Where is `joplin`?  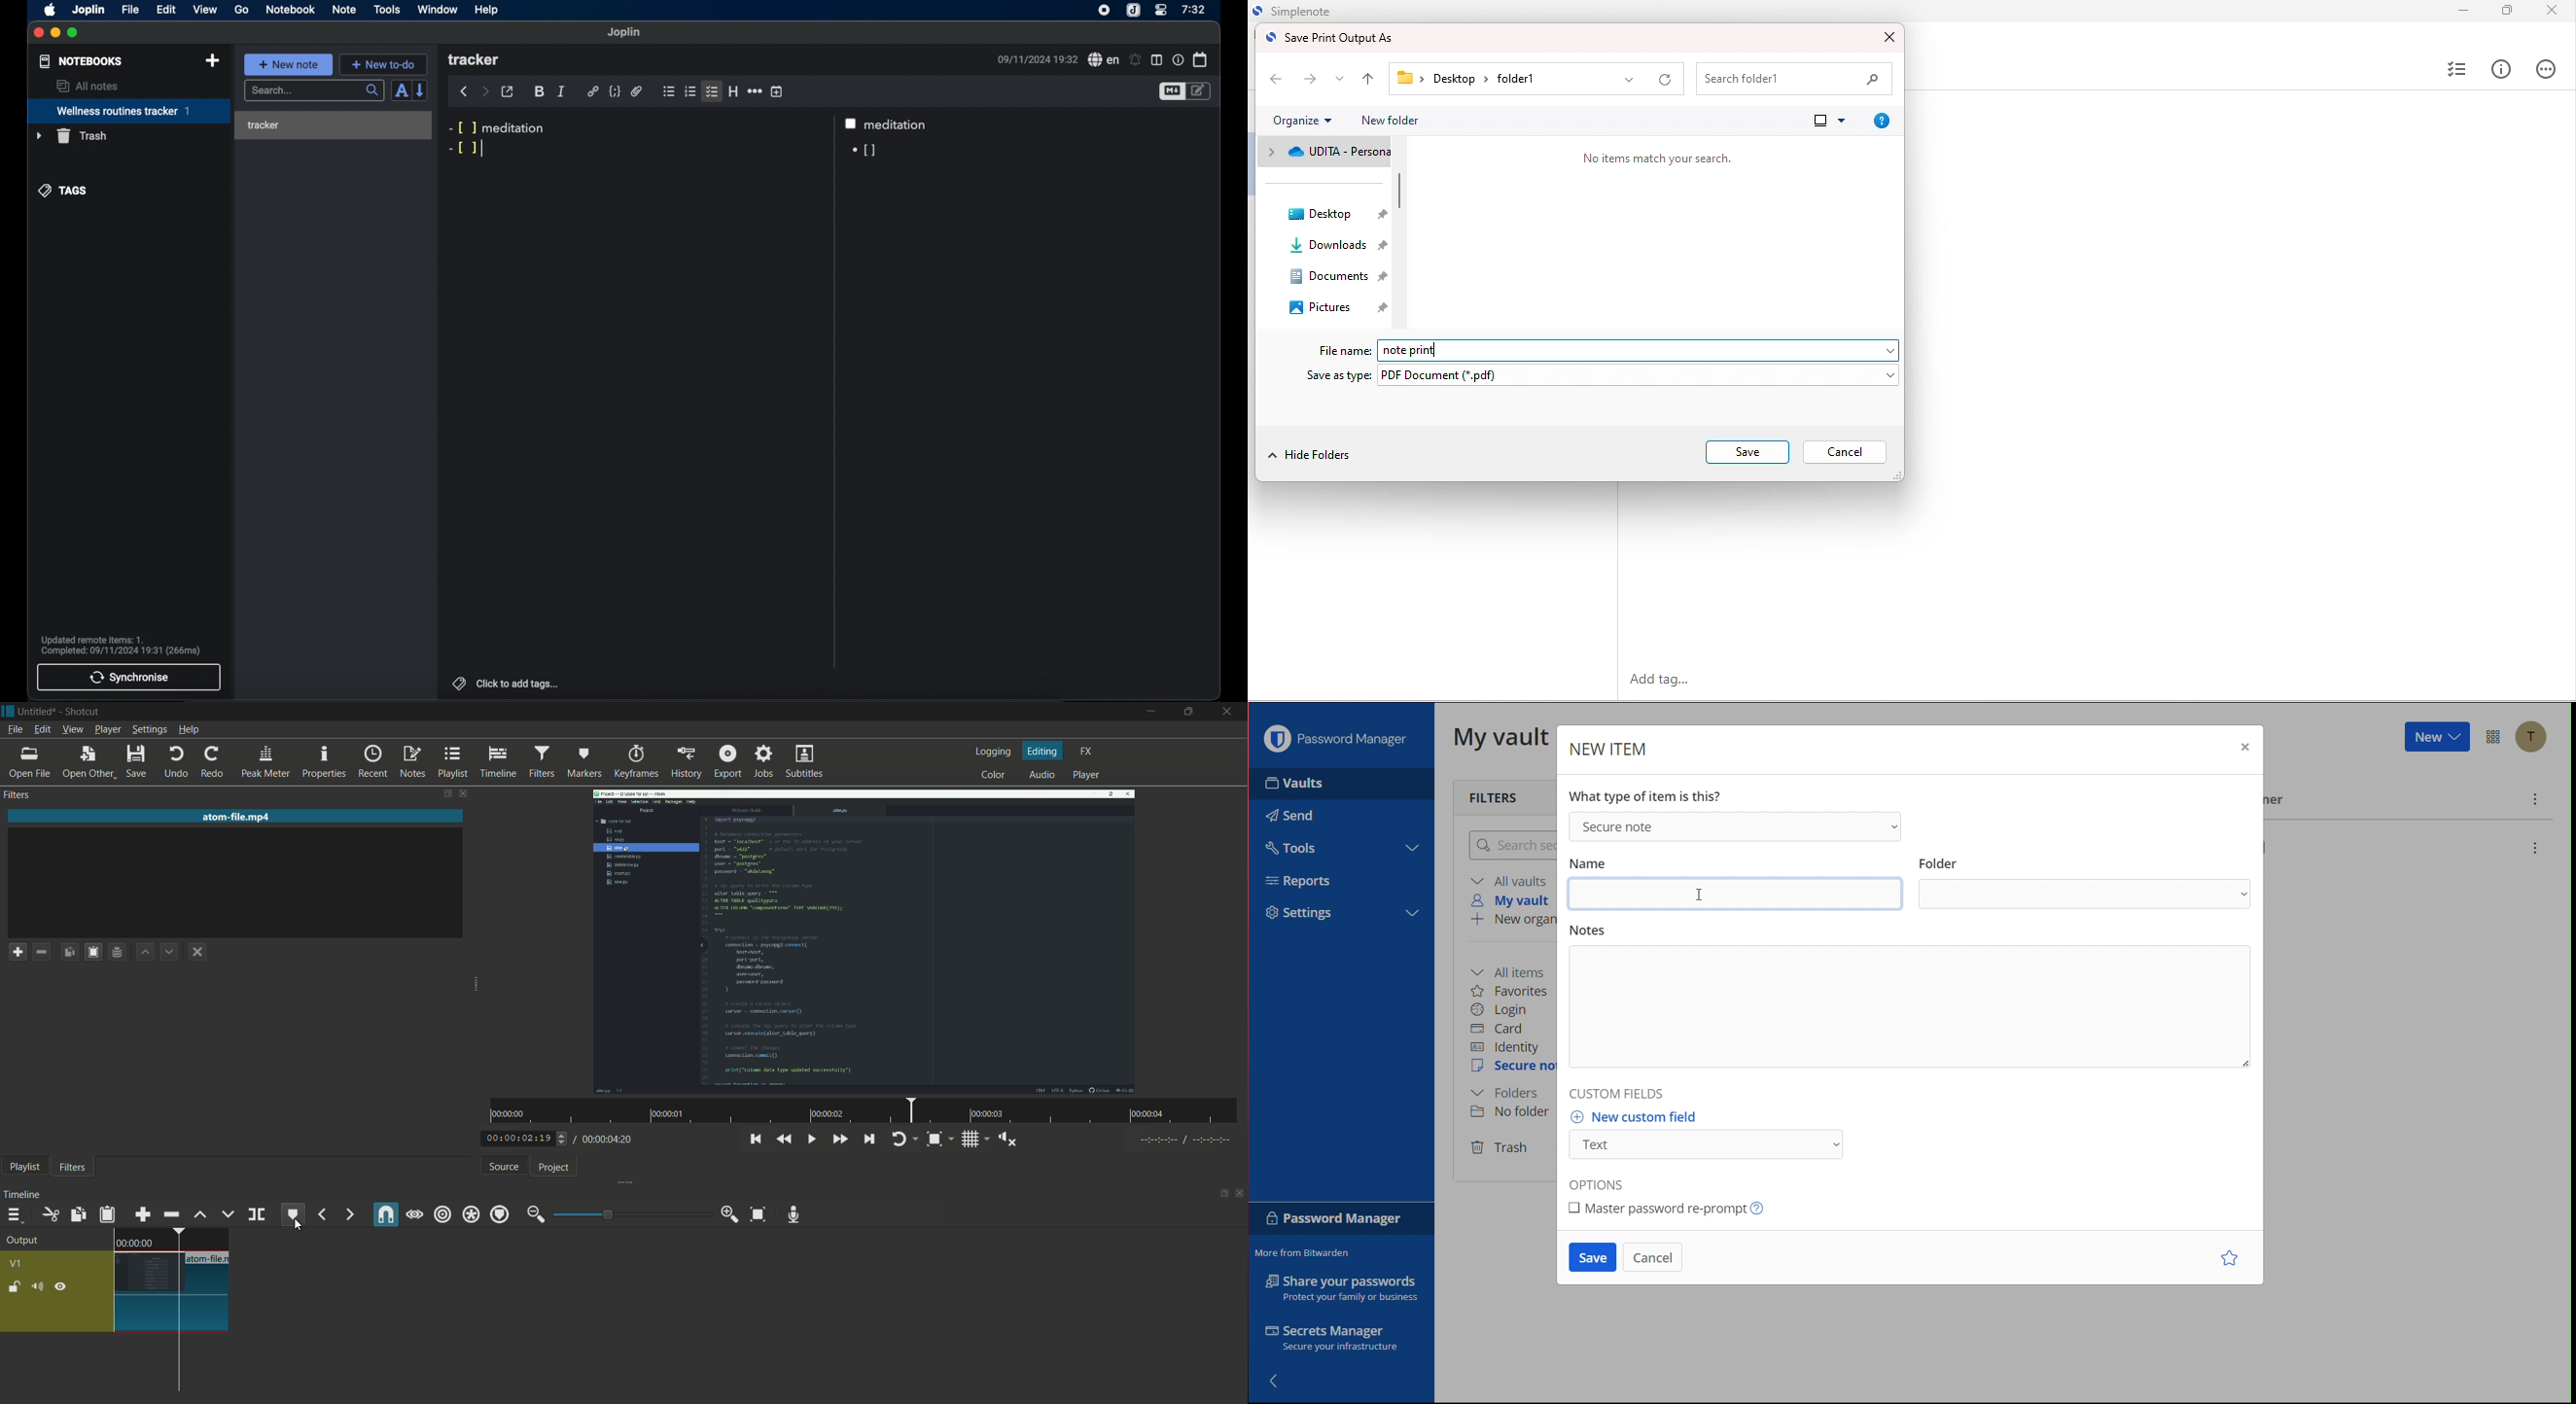 joplin is located at coordinates (625, 32).